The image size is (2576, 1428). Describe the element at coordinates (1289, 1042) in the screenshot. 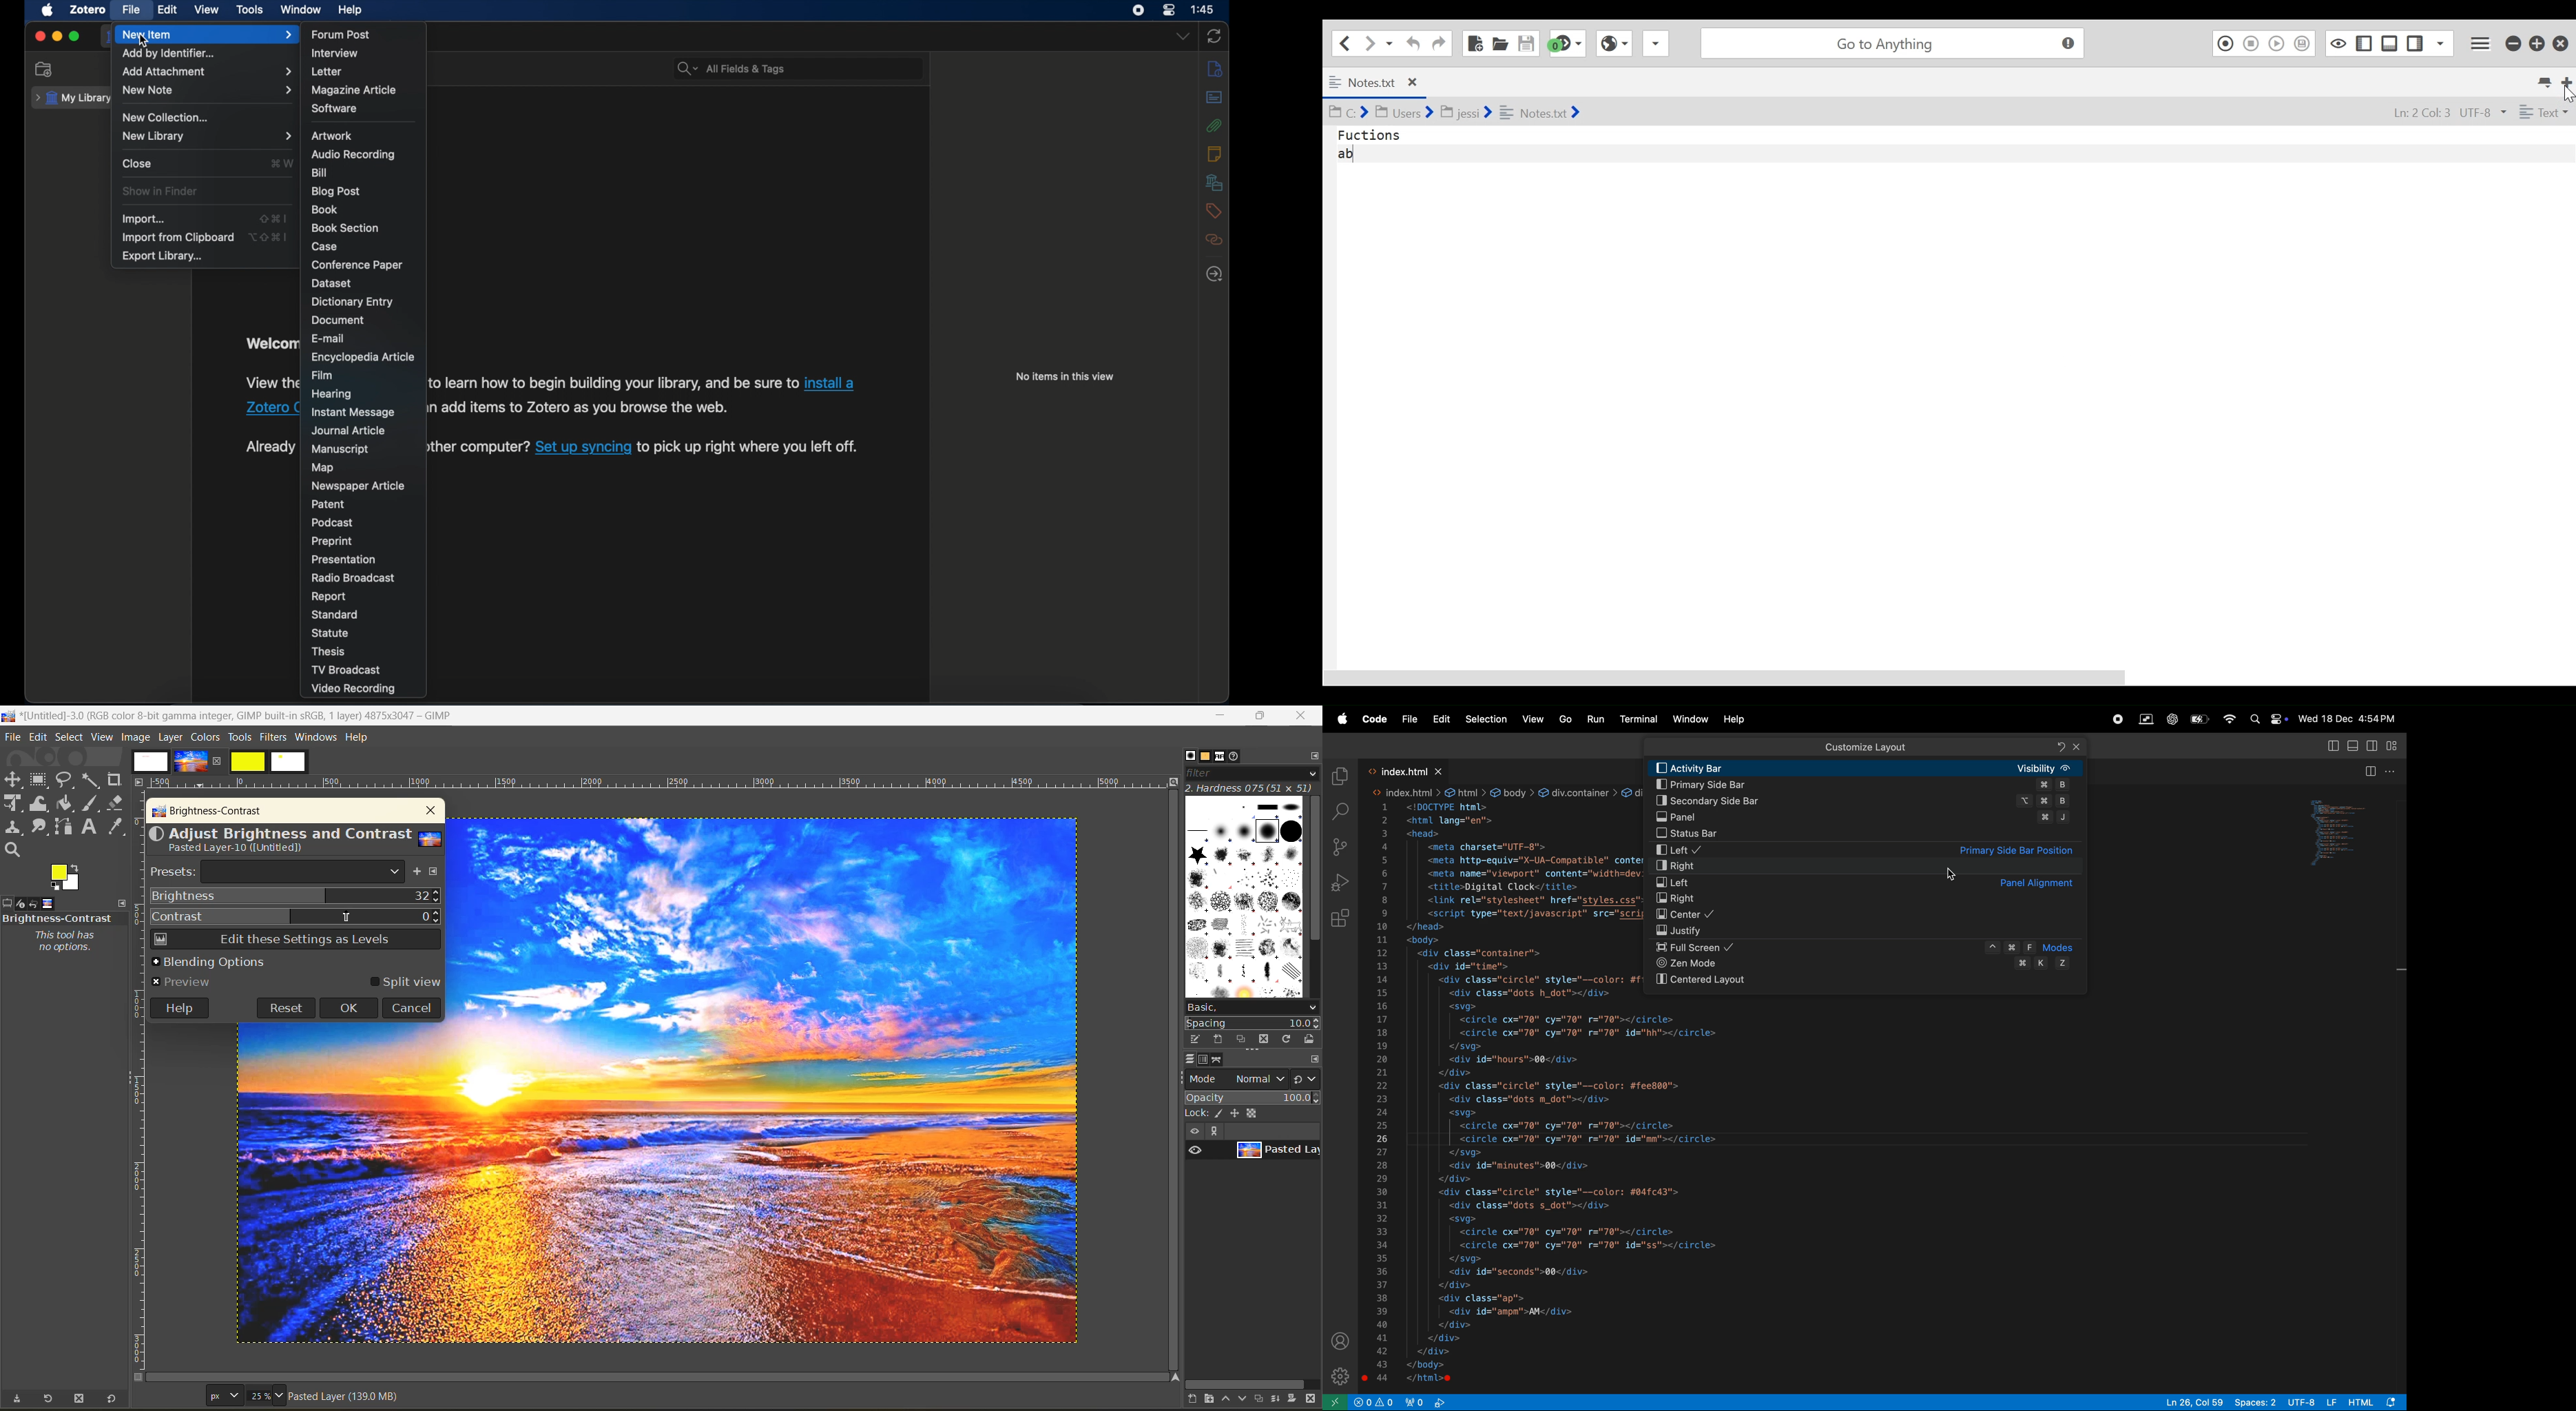

I see `refresh brush` at that location.